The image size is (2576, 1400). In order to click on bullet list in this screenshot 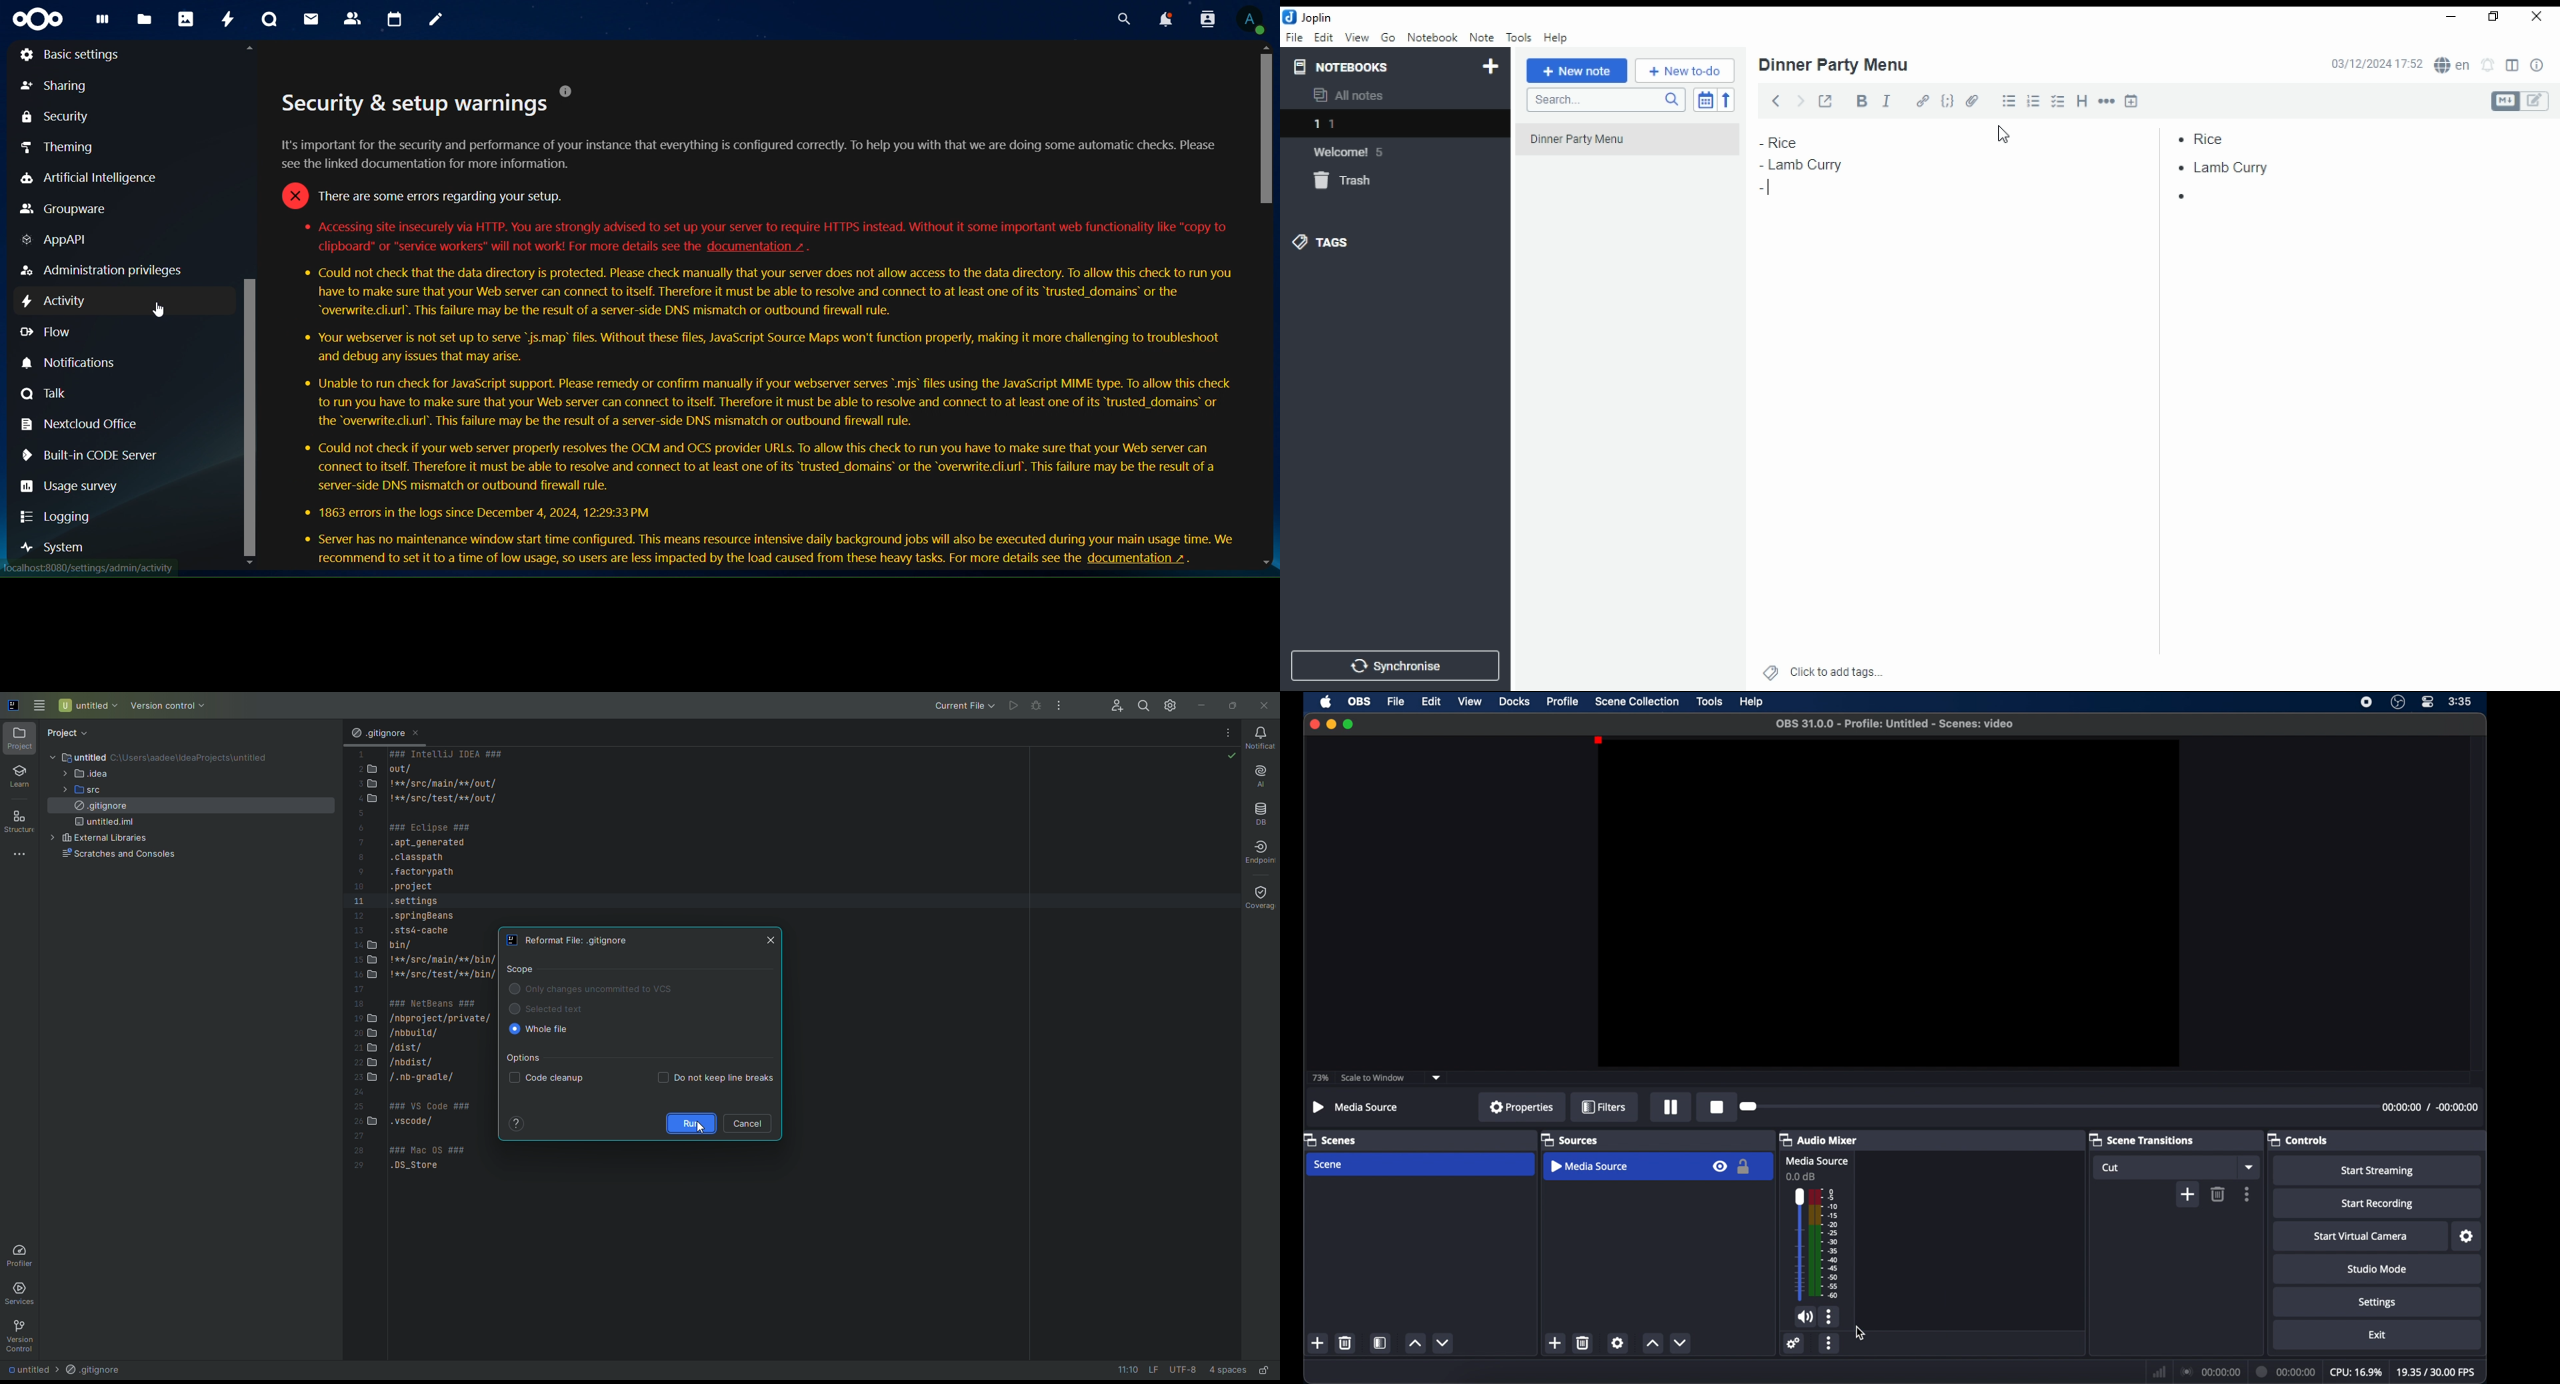, I will do `click(2011, 101)`.